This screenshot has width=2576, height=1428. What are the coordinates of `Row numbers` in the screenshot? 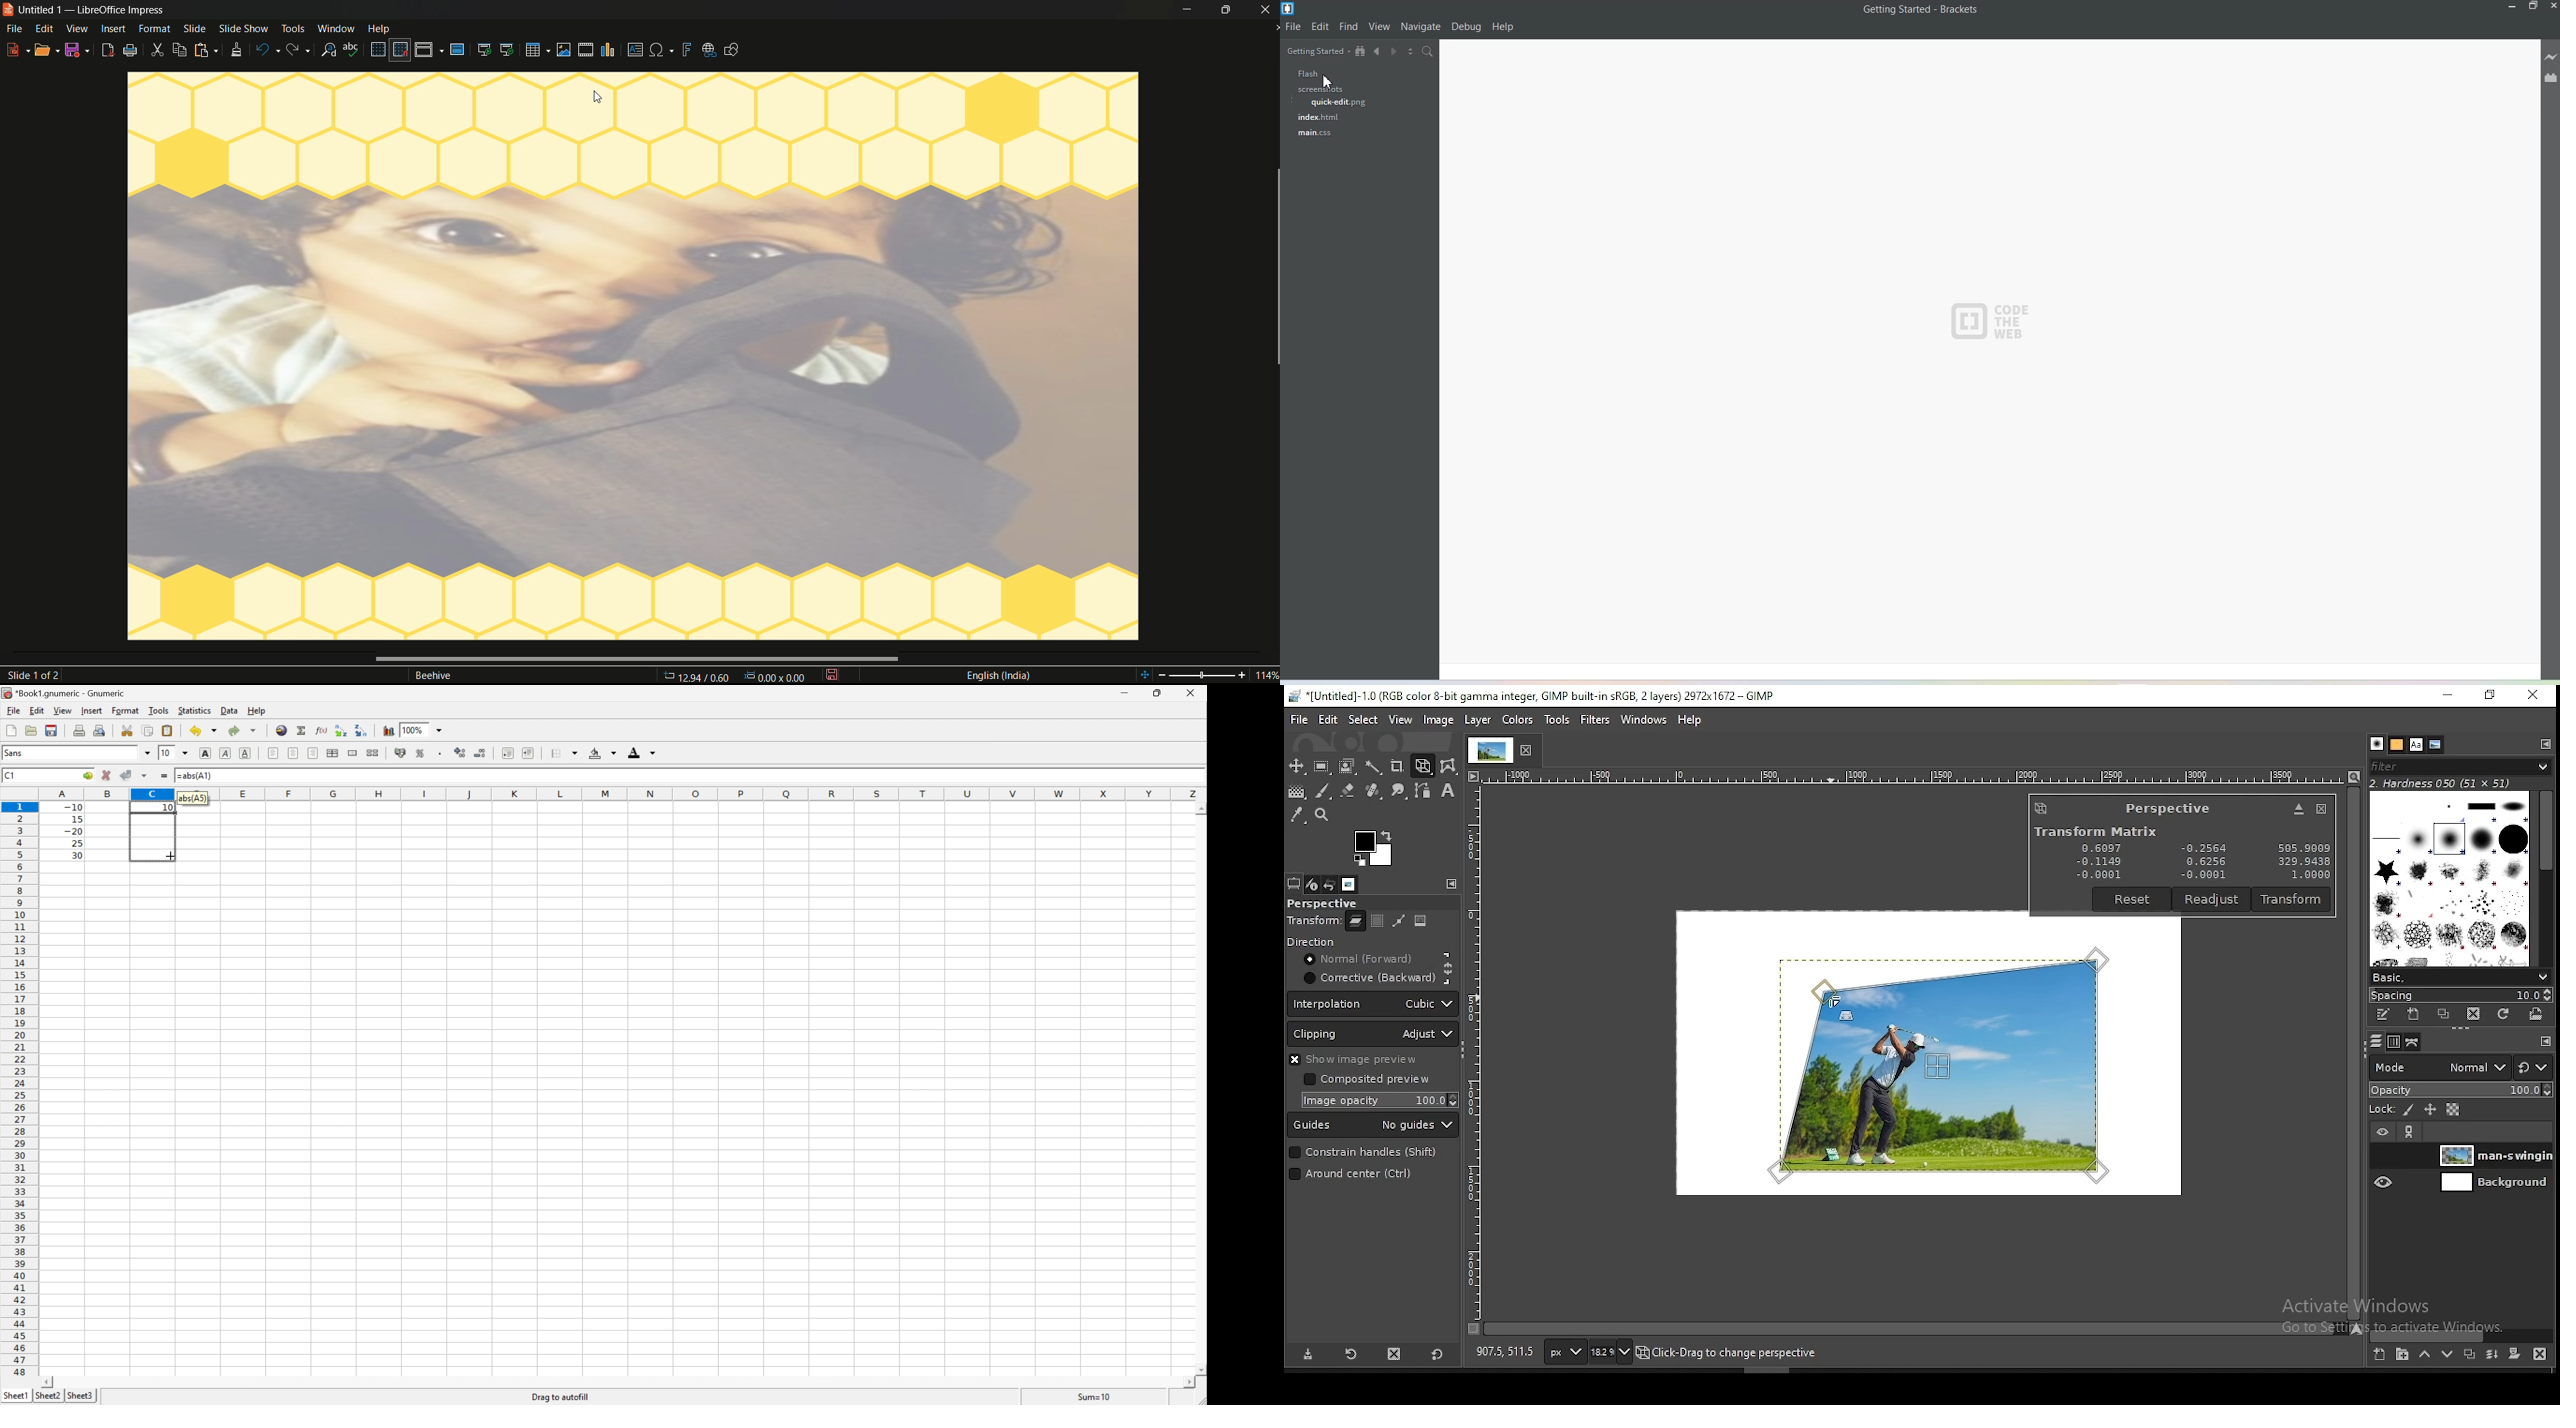 It's located at (20, 1091).